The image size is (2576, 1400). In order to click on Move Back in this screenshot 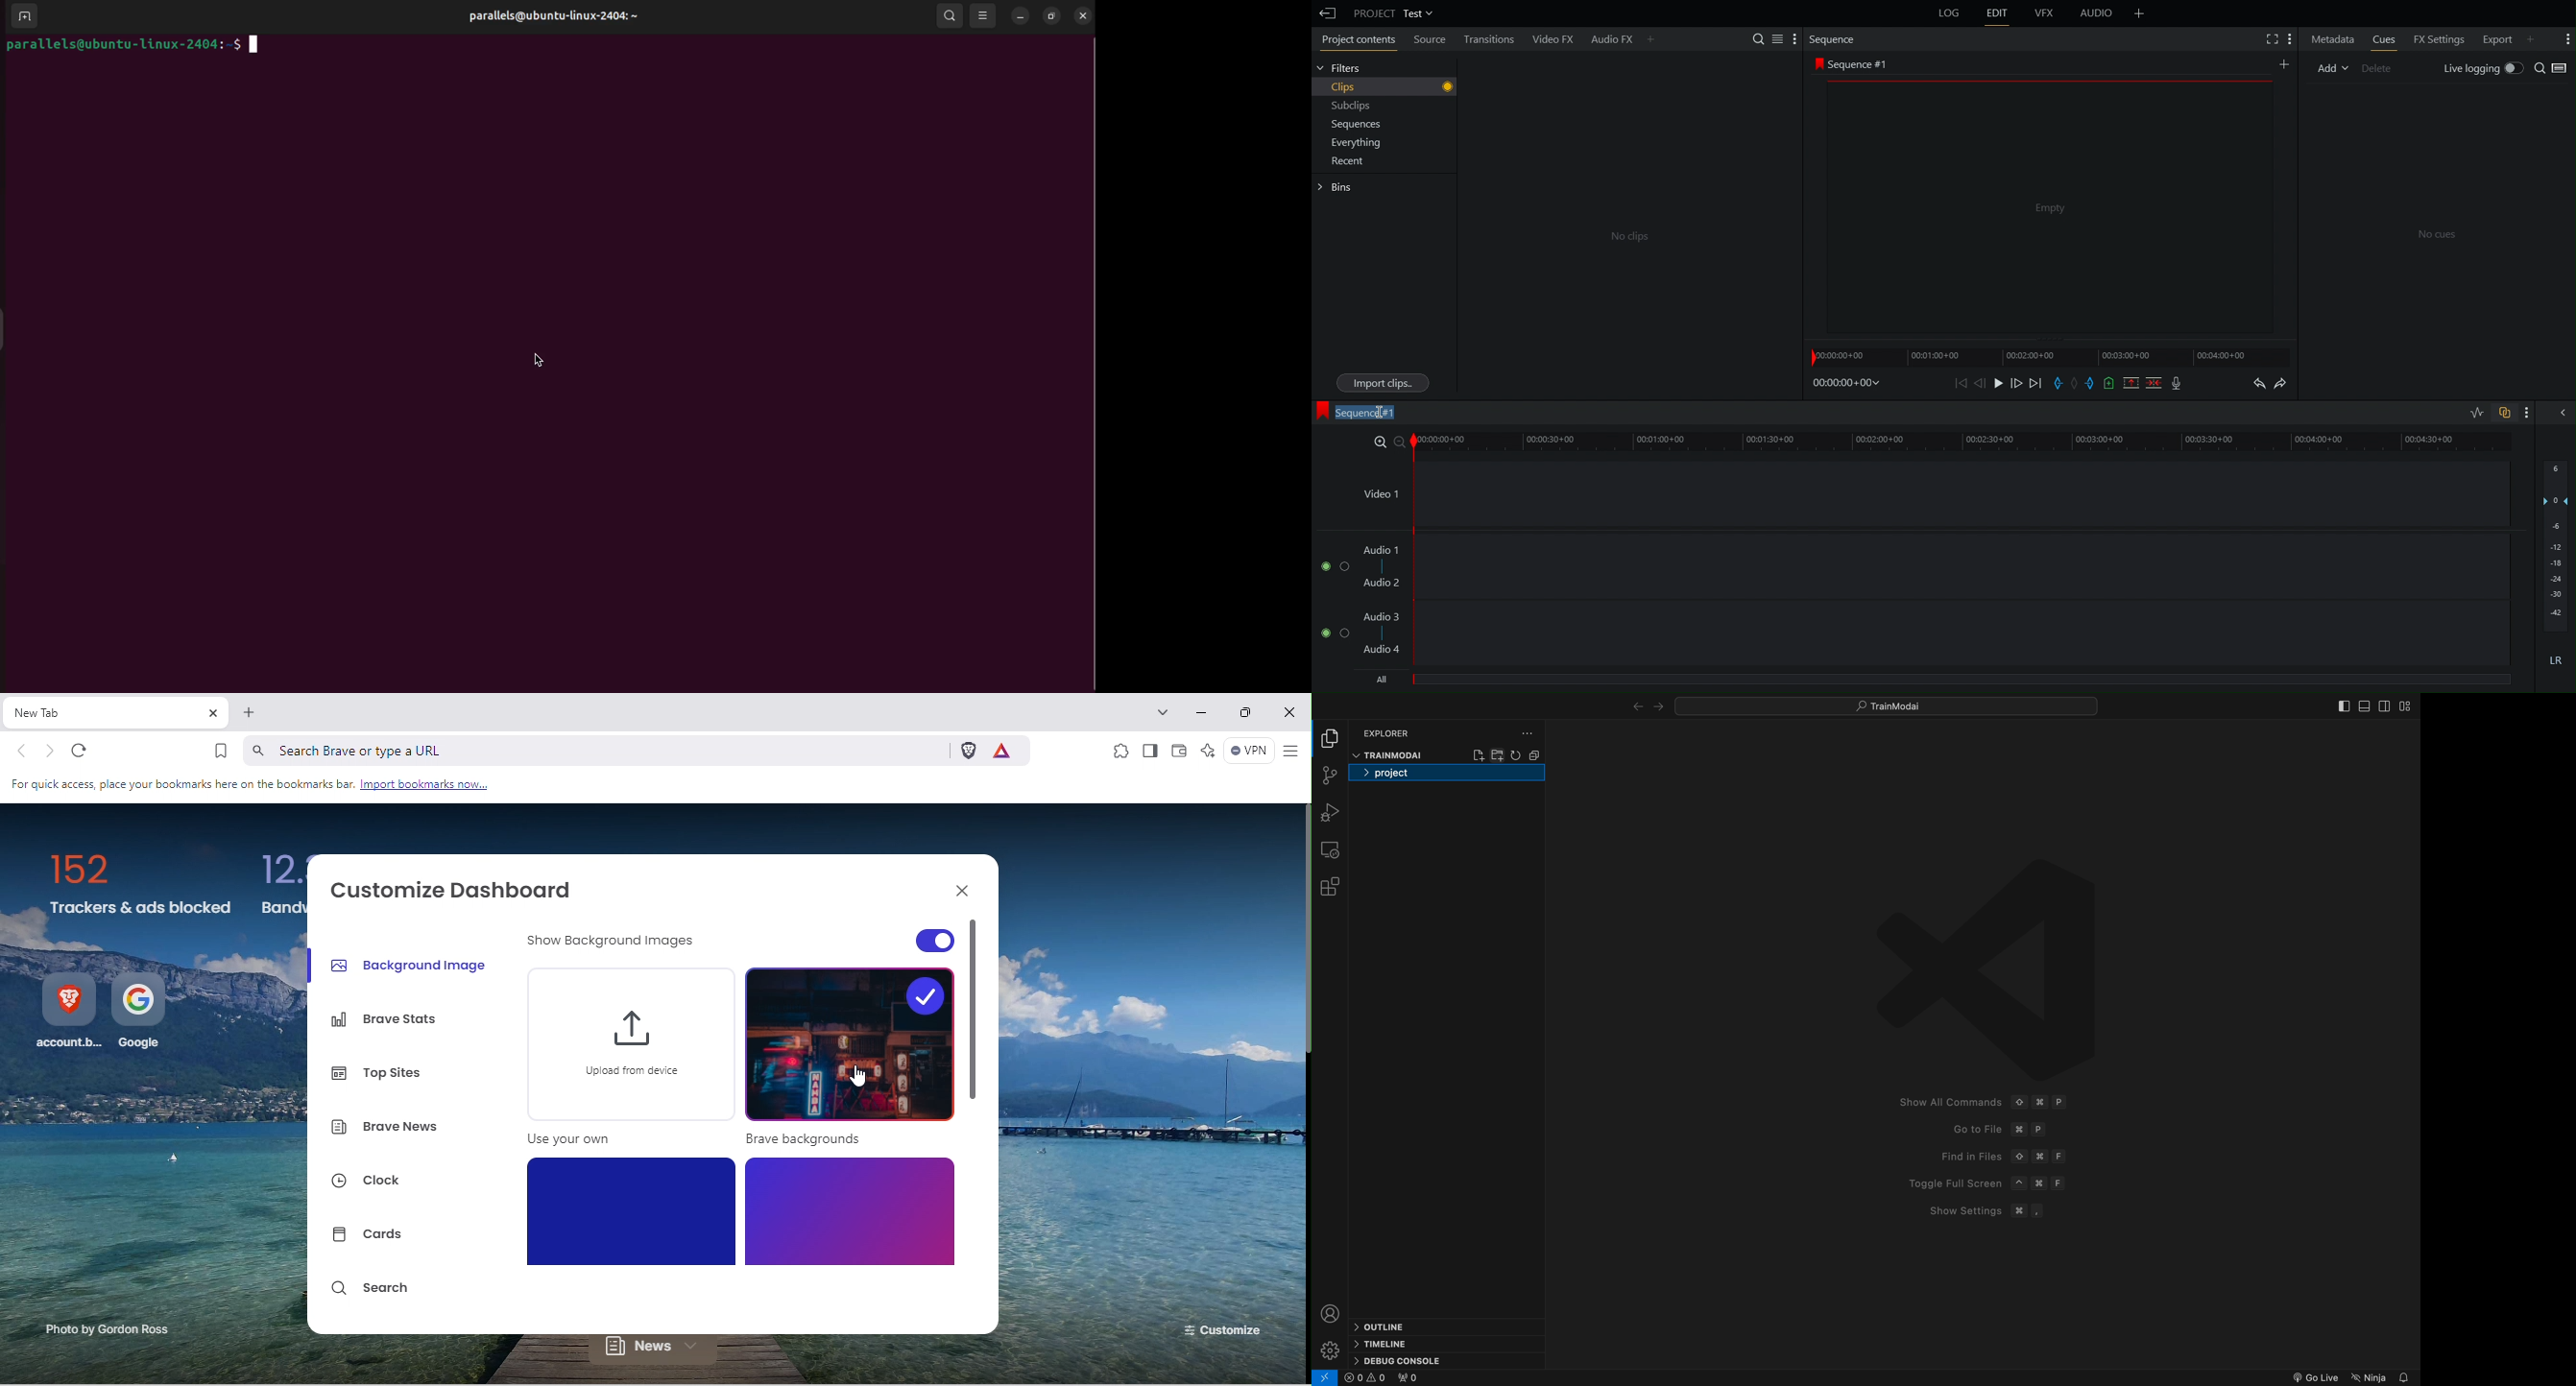, I will do `click(1981, 383)`.